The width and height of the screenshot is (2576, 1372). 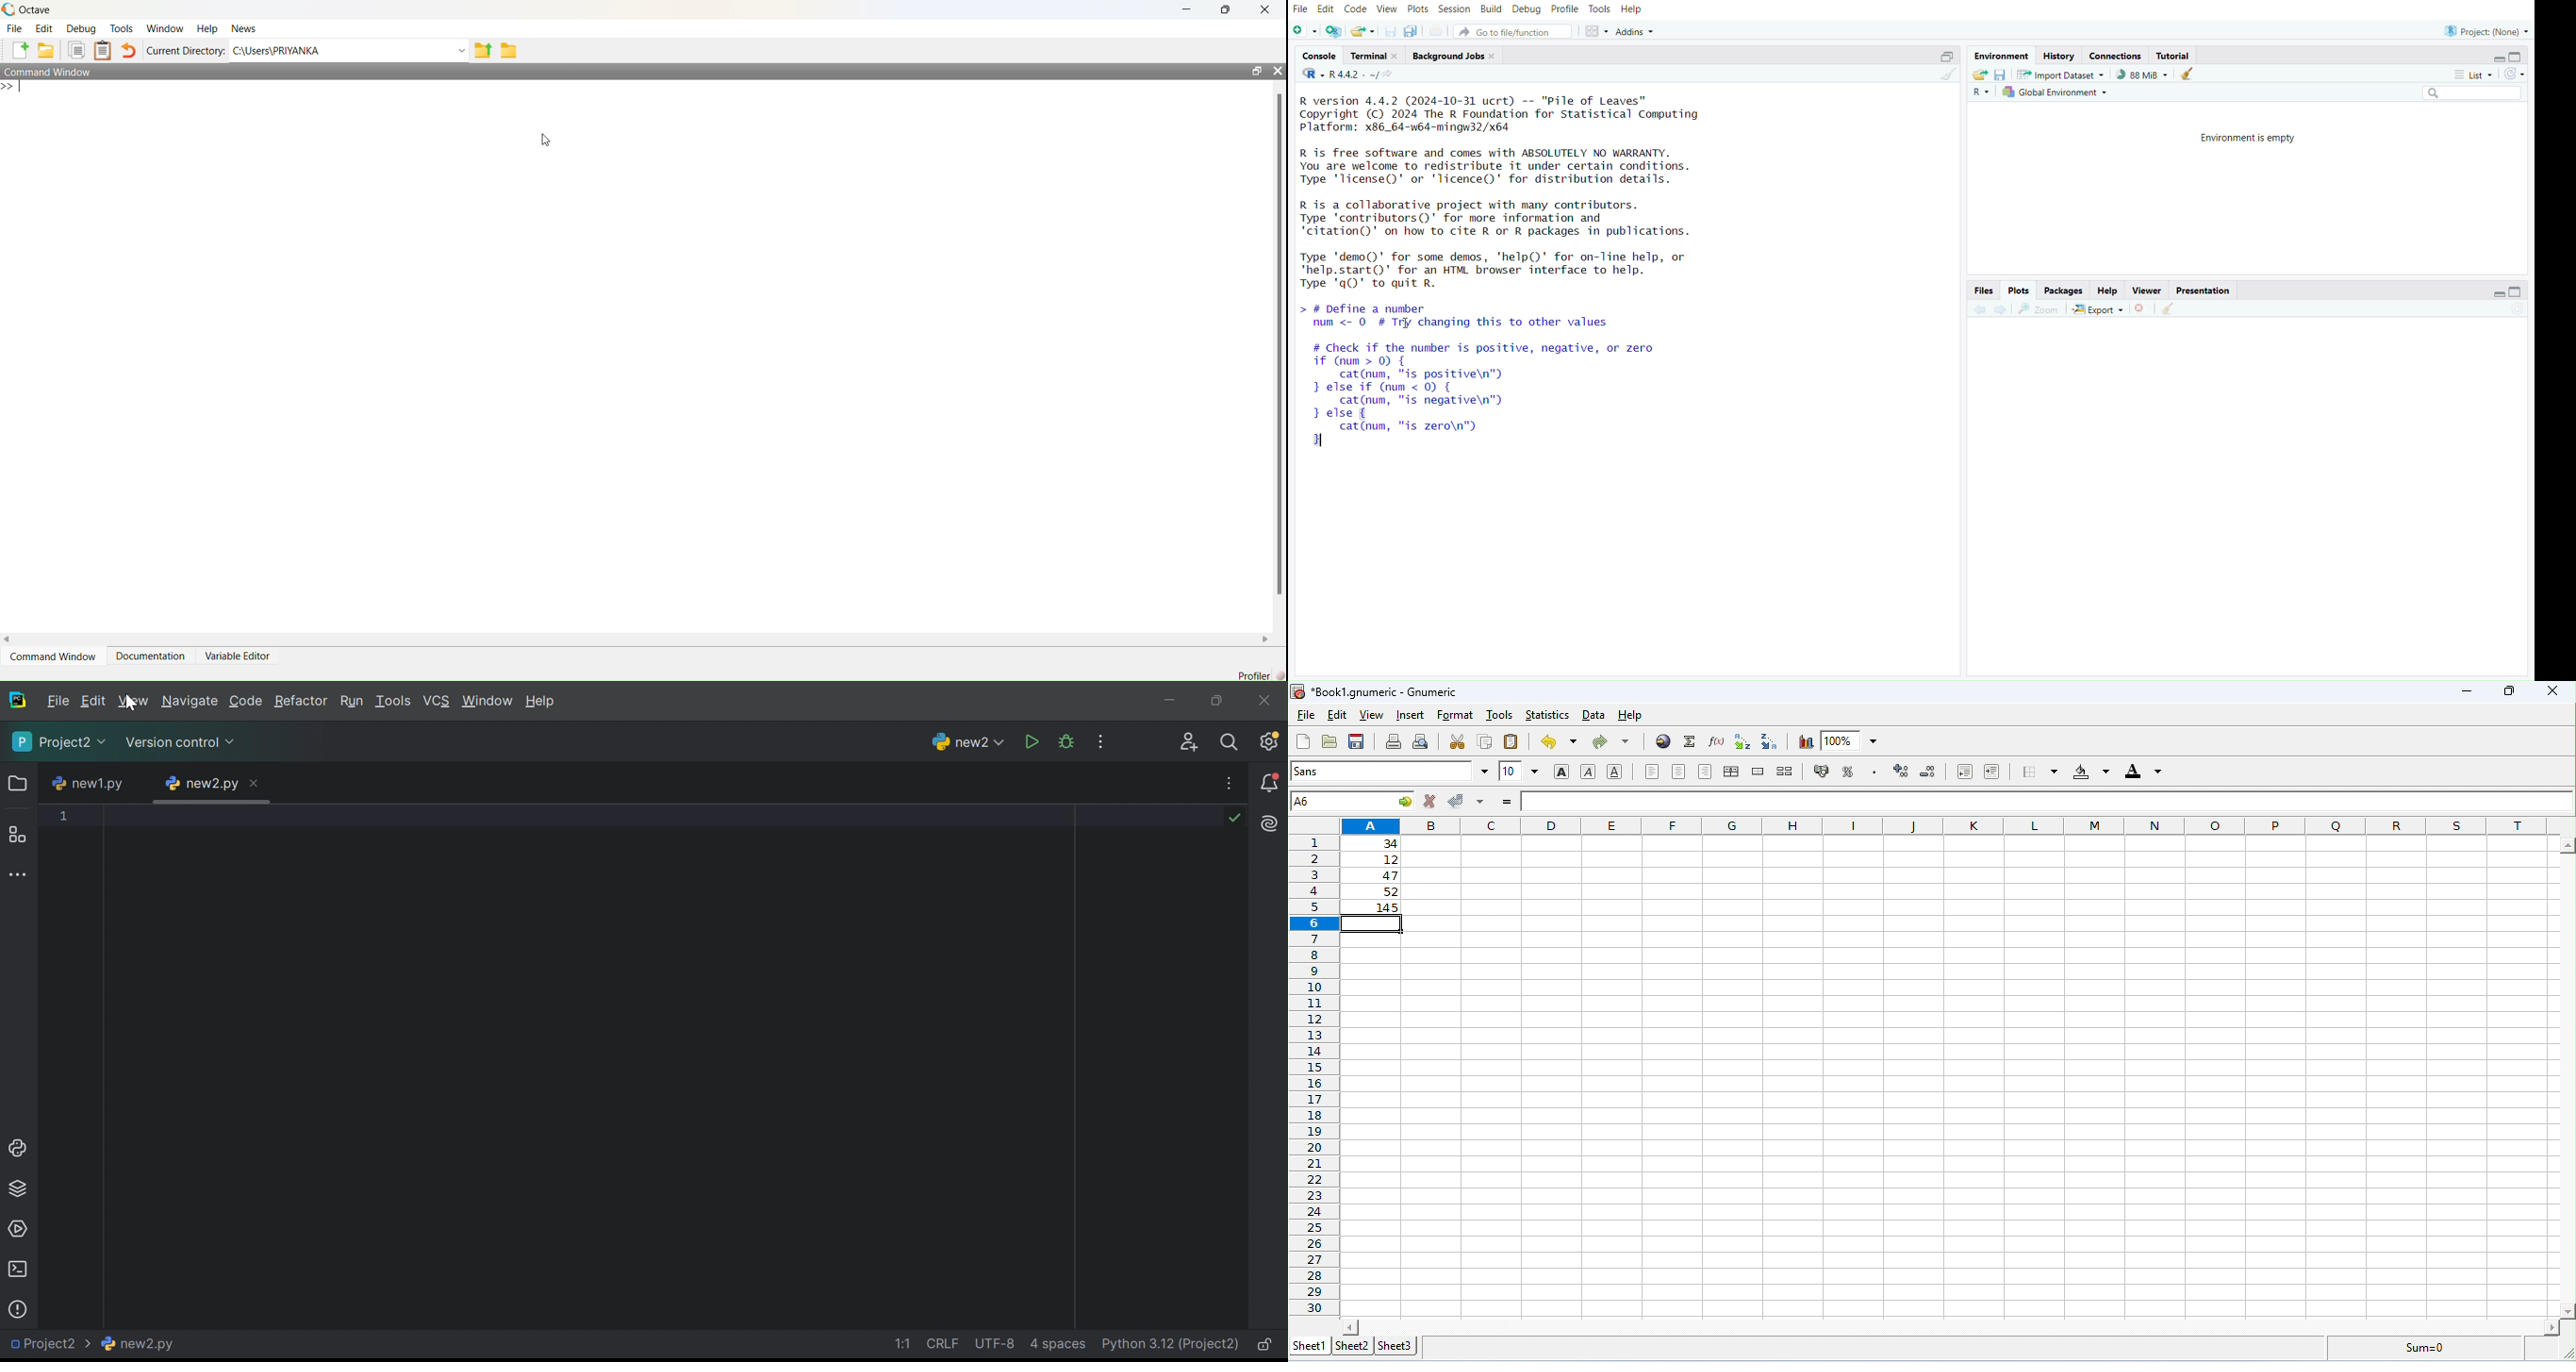 What do you see at coordinates (2018, 290) in the screenshot?
I see `plots` at bounding box center [2018, 290].